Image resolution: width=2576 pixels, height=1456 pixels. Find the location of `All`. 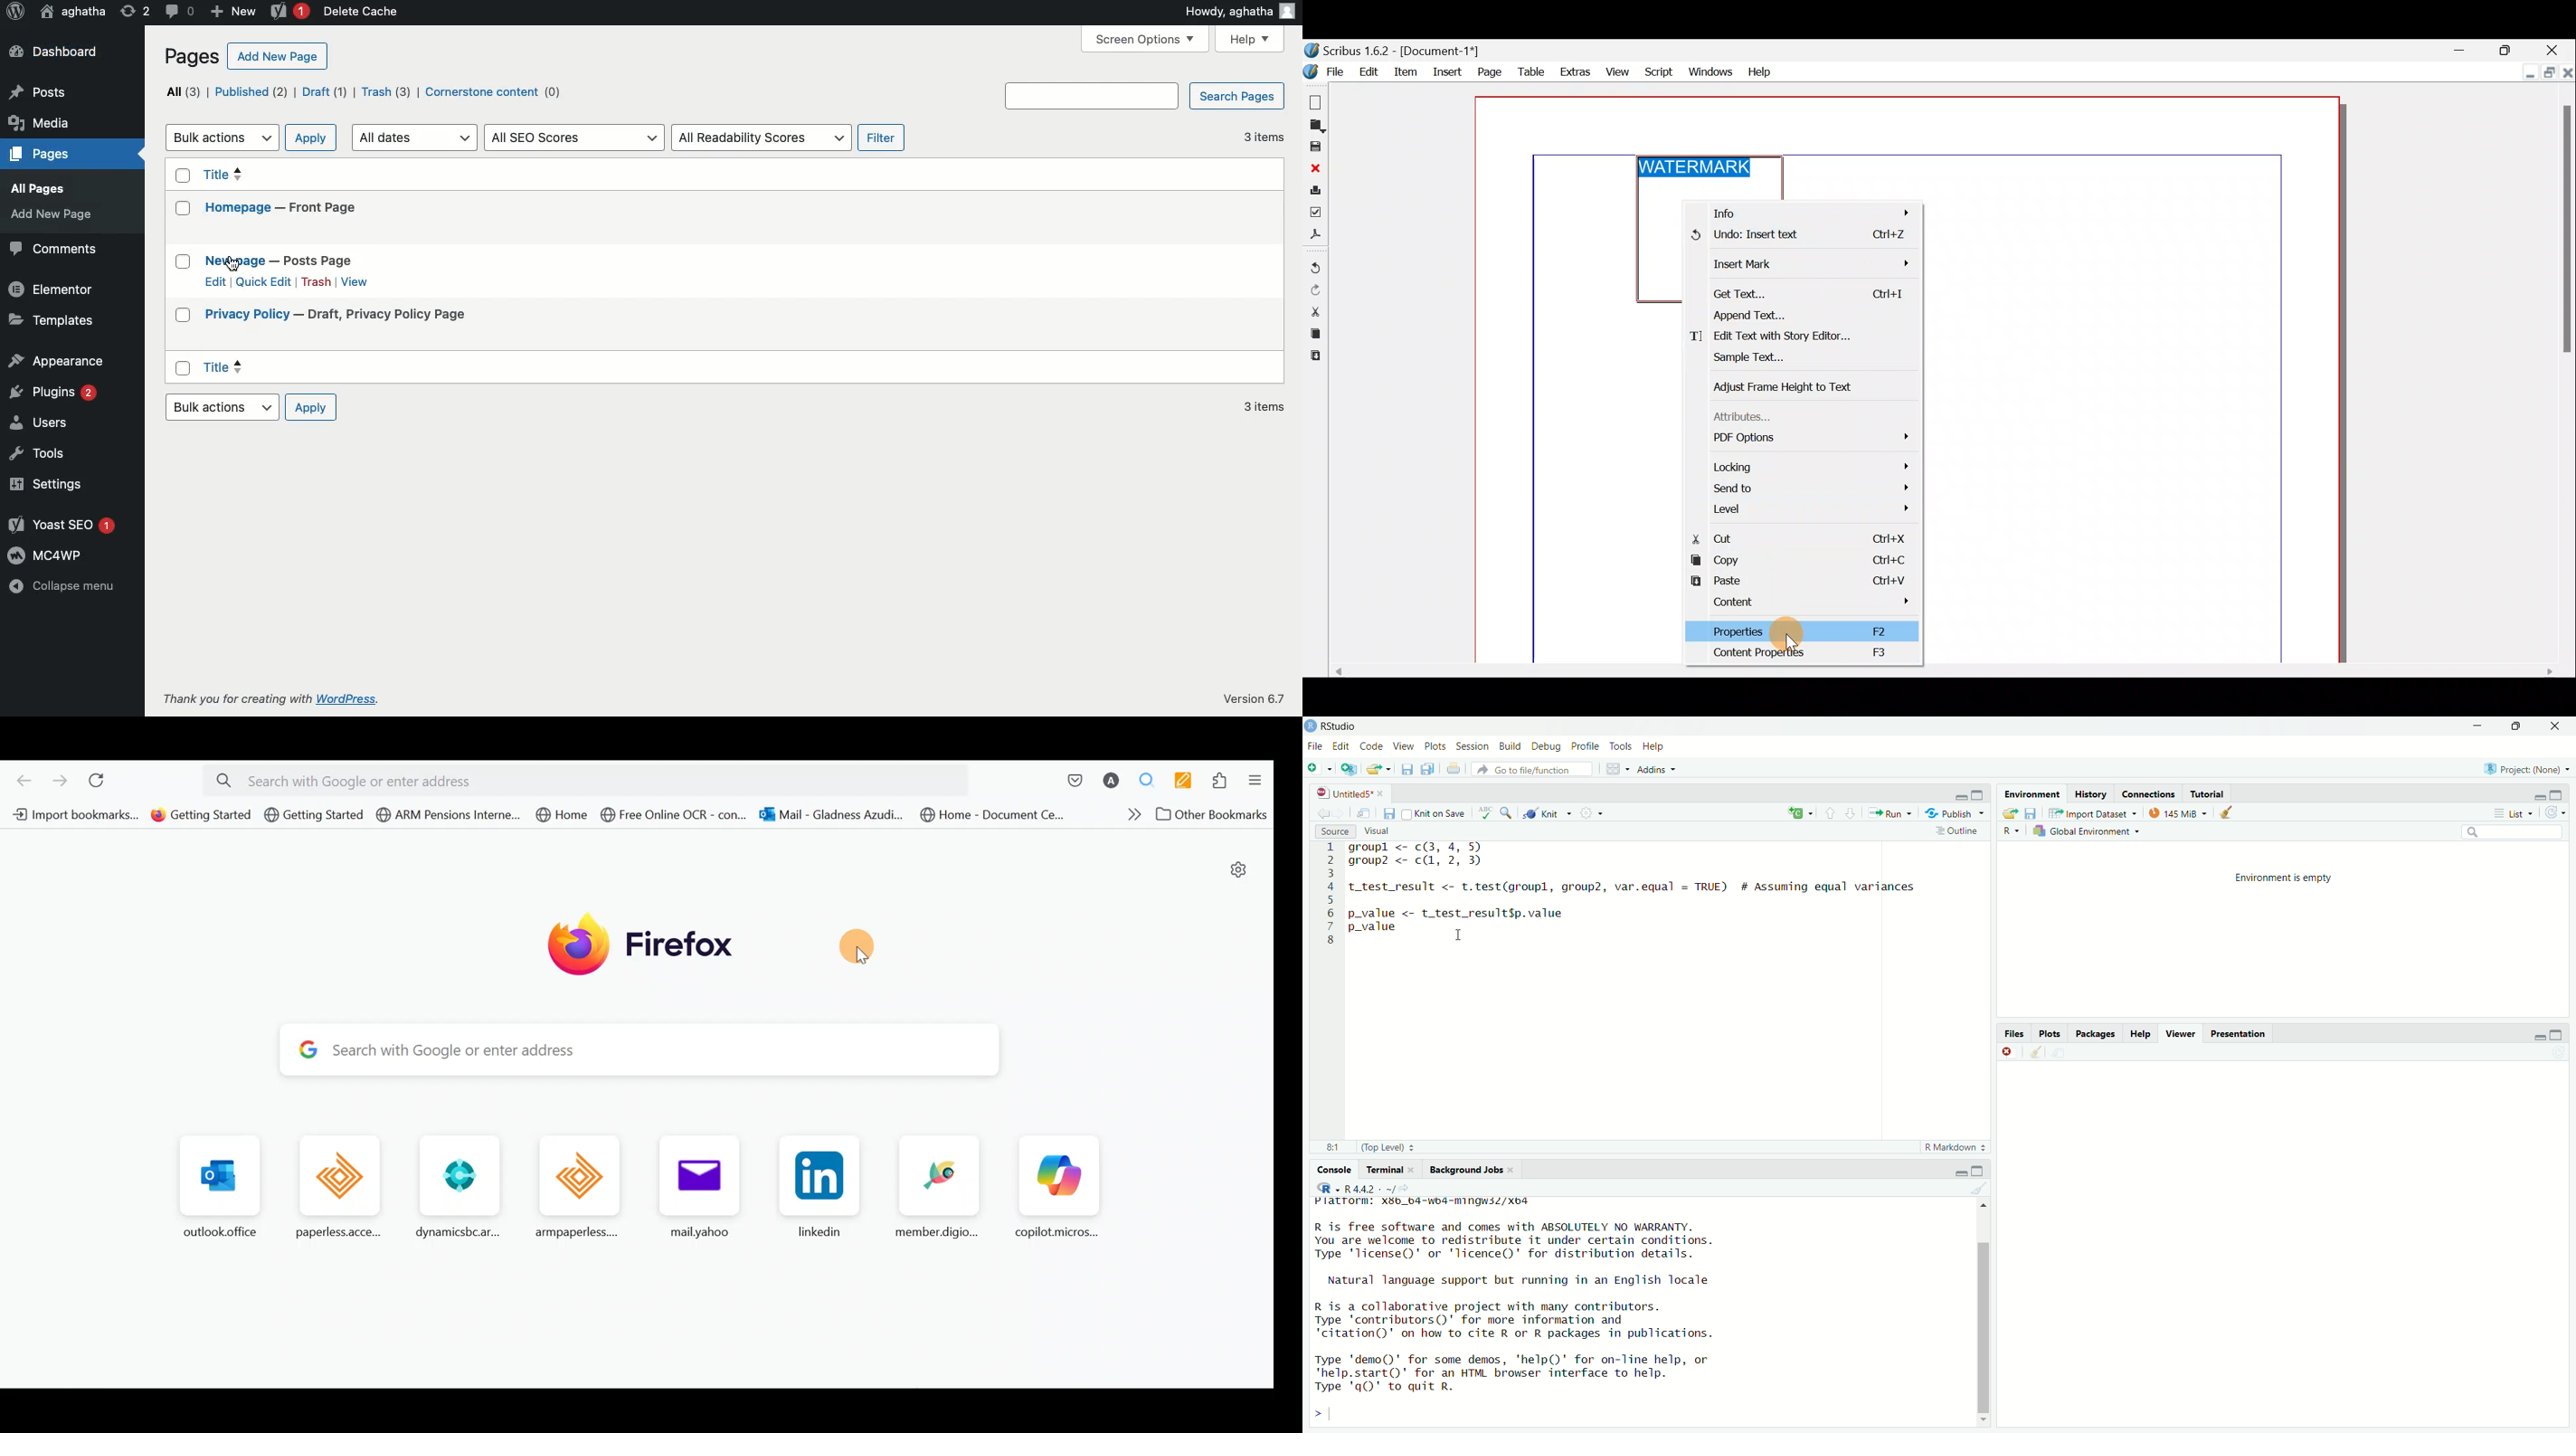

All is located at coordinates (179, 92).